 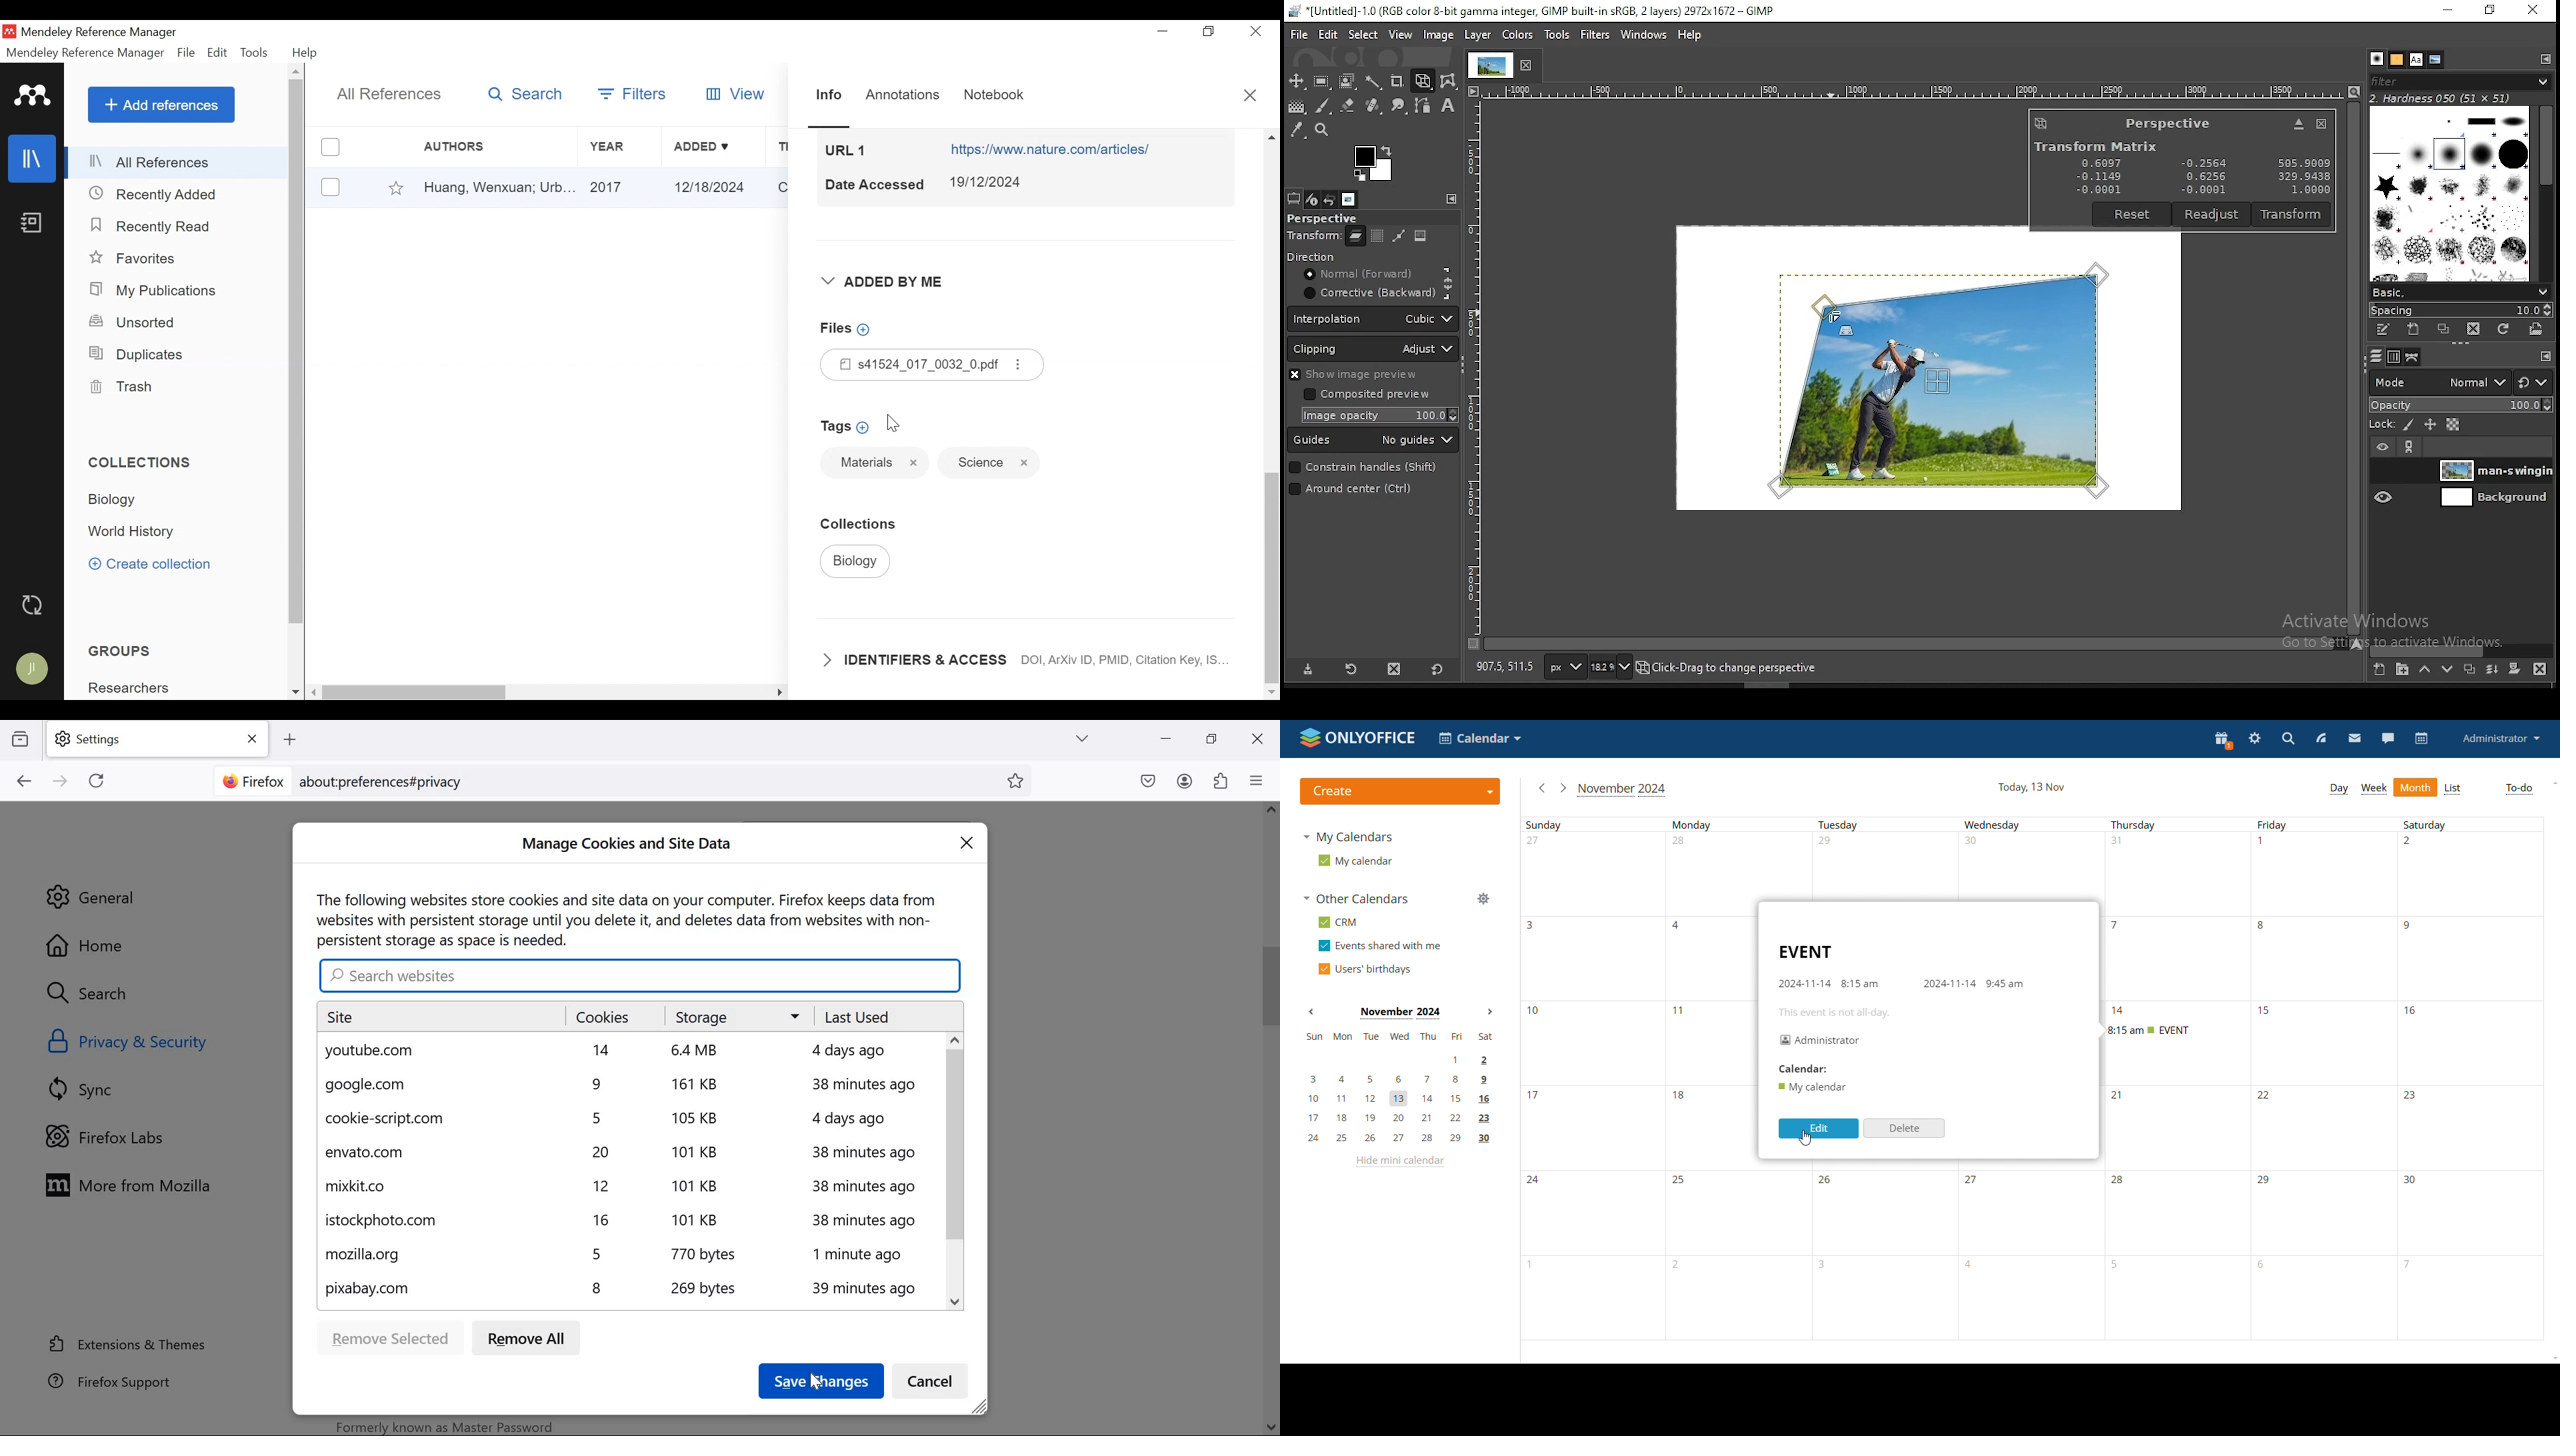 I want to click on Cursor, so click(x=895, y=424).